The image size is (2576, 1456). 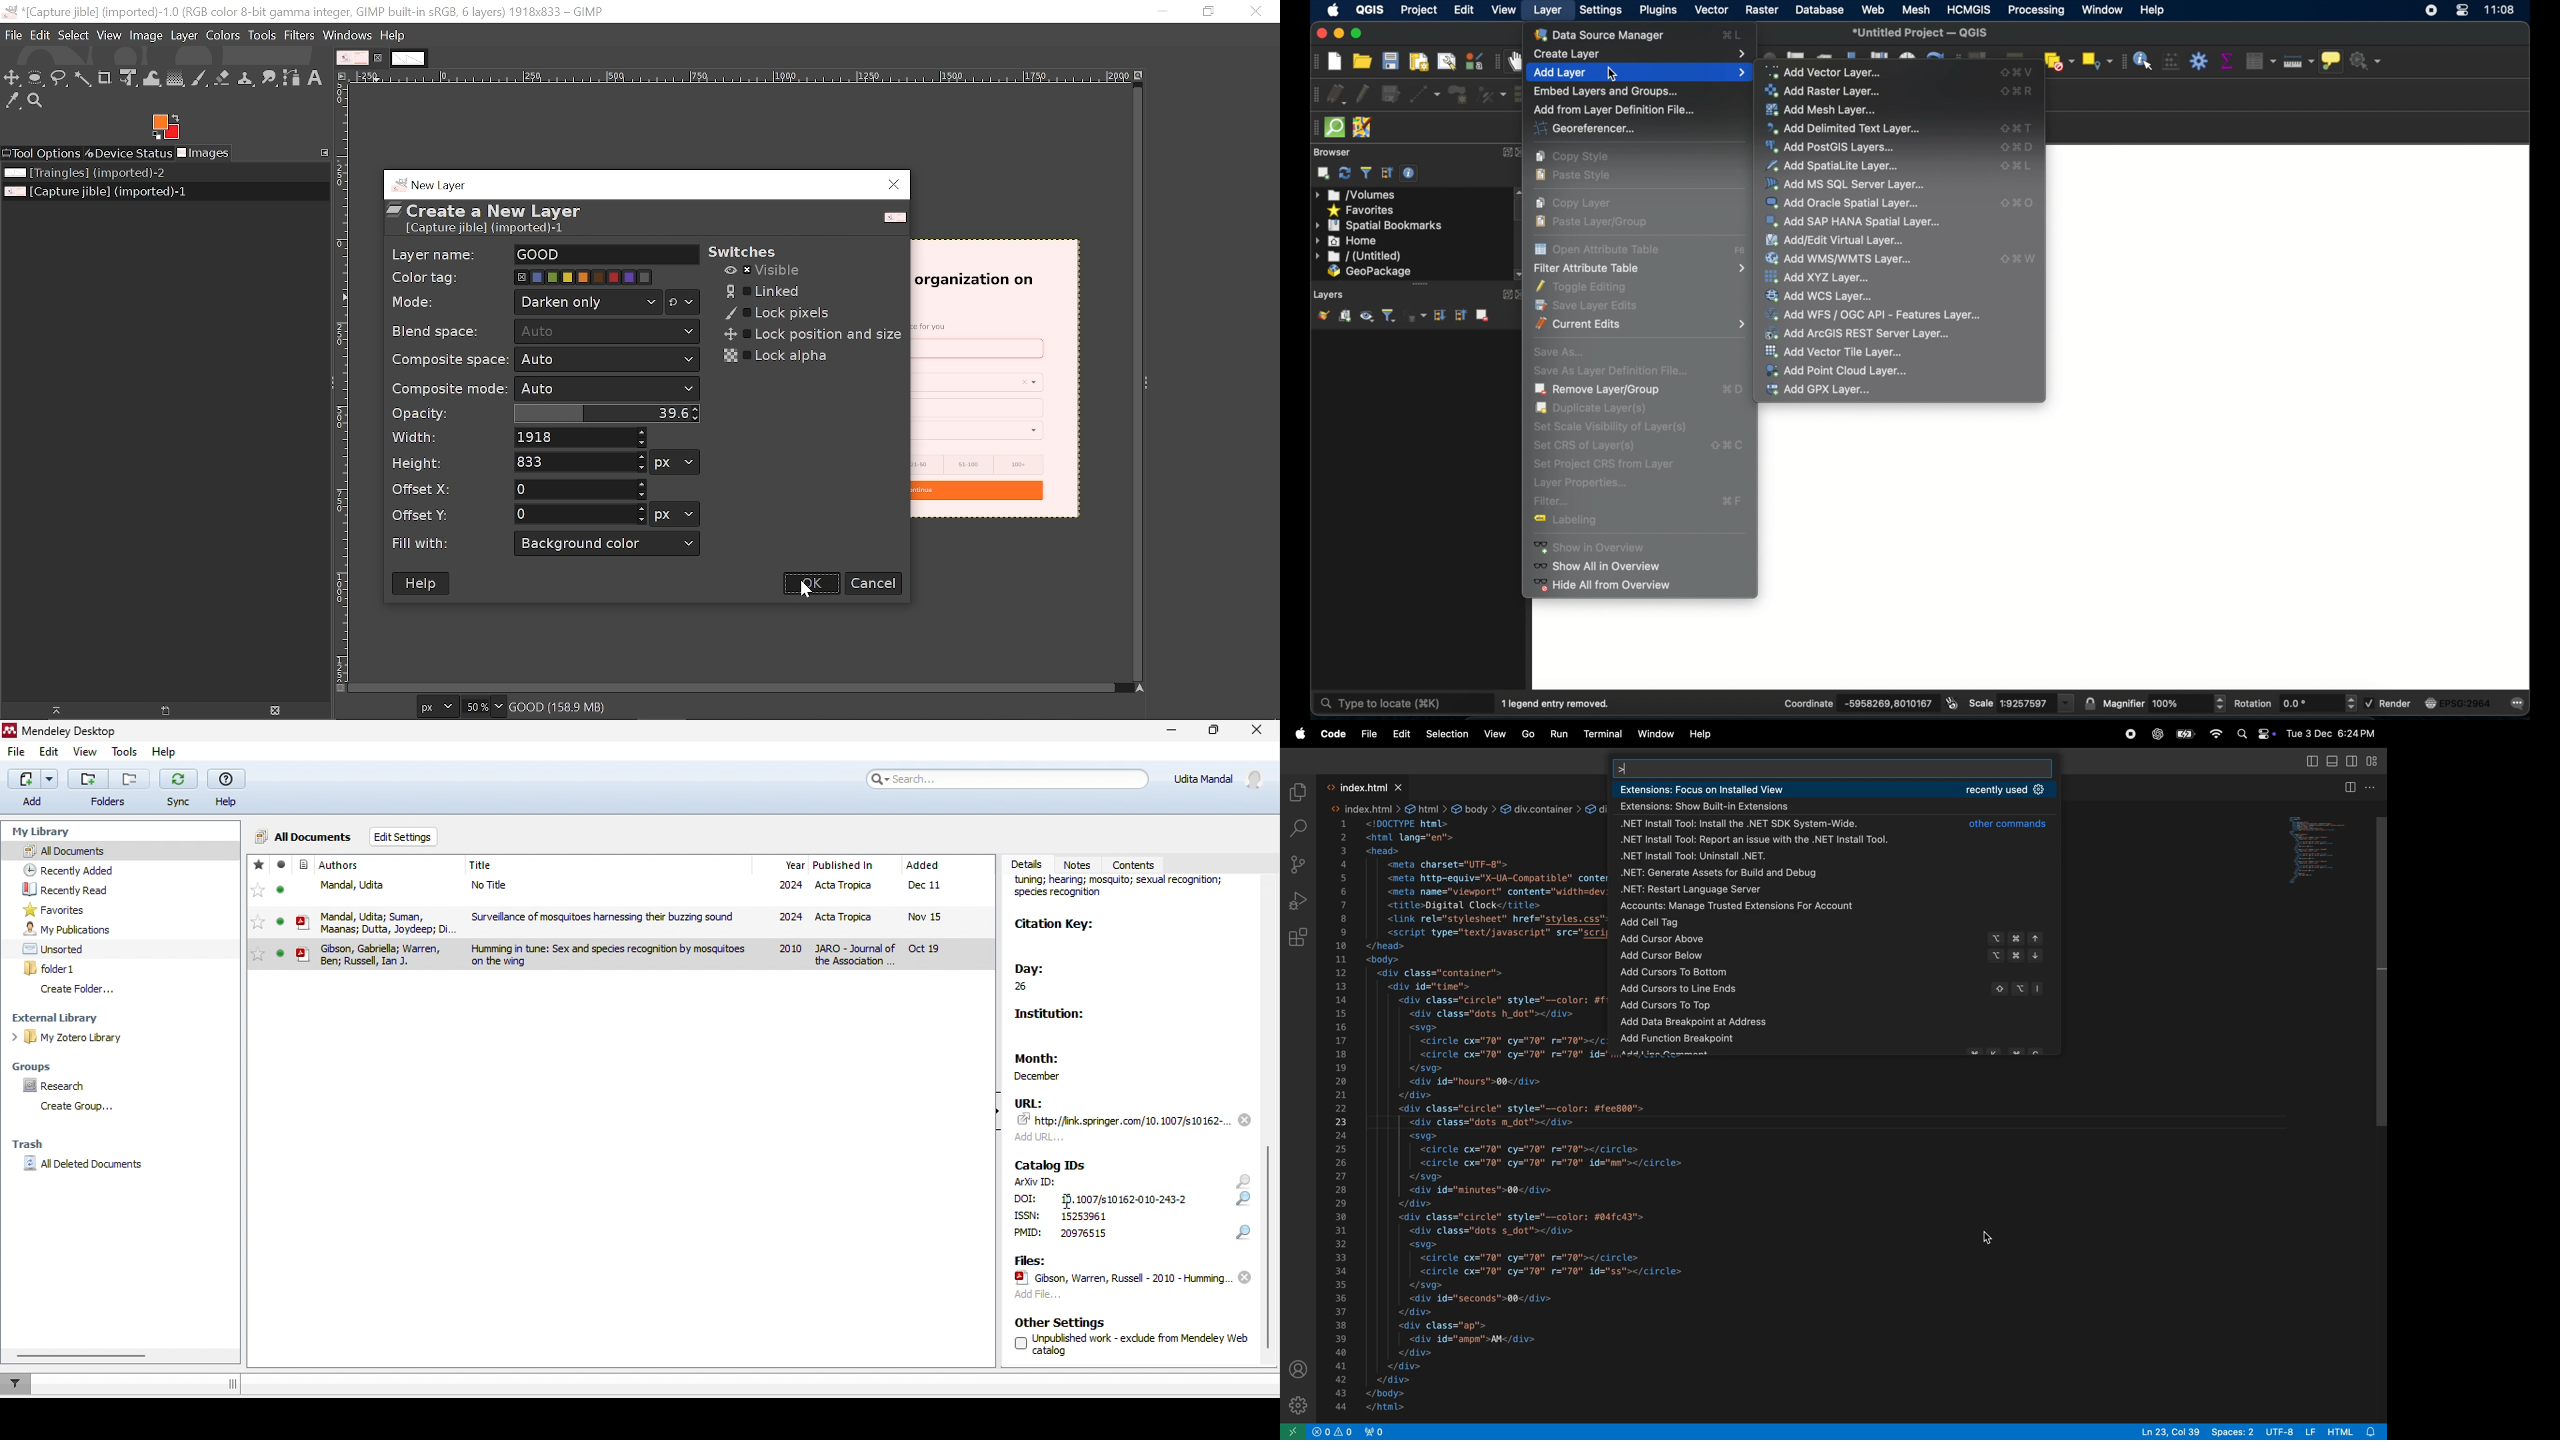 I want to click on add spatiallite layer shortcut, so click(x=2018, y=168).